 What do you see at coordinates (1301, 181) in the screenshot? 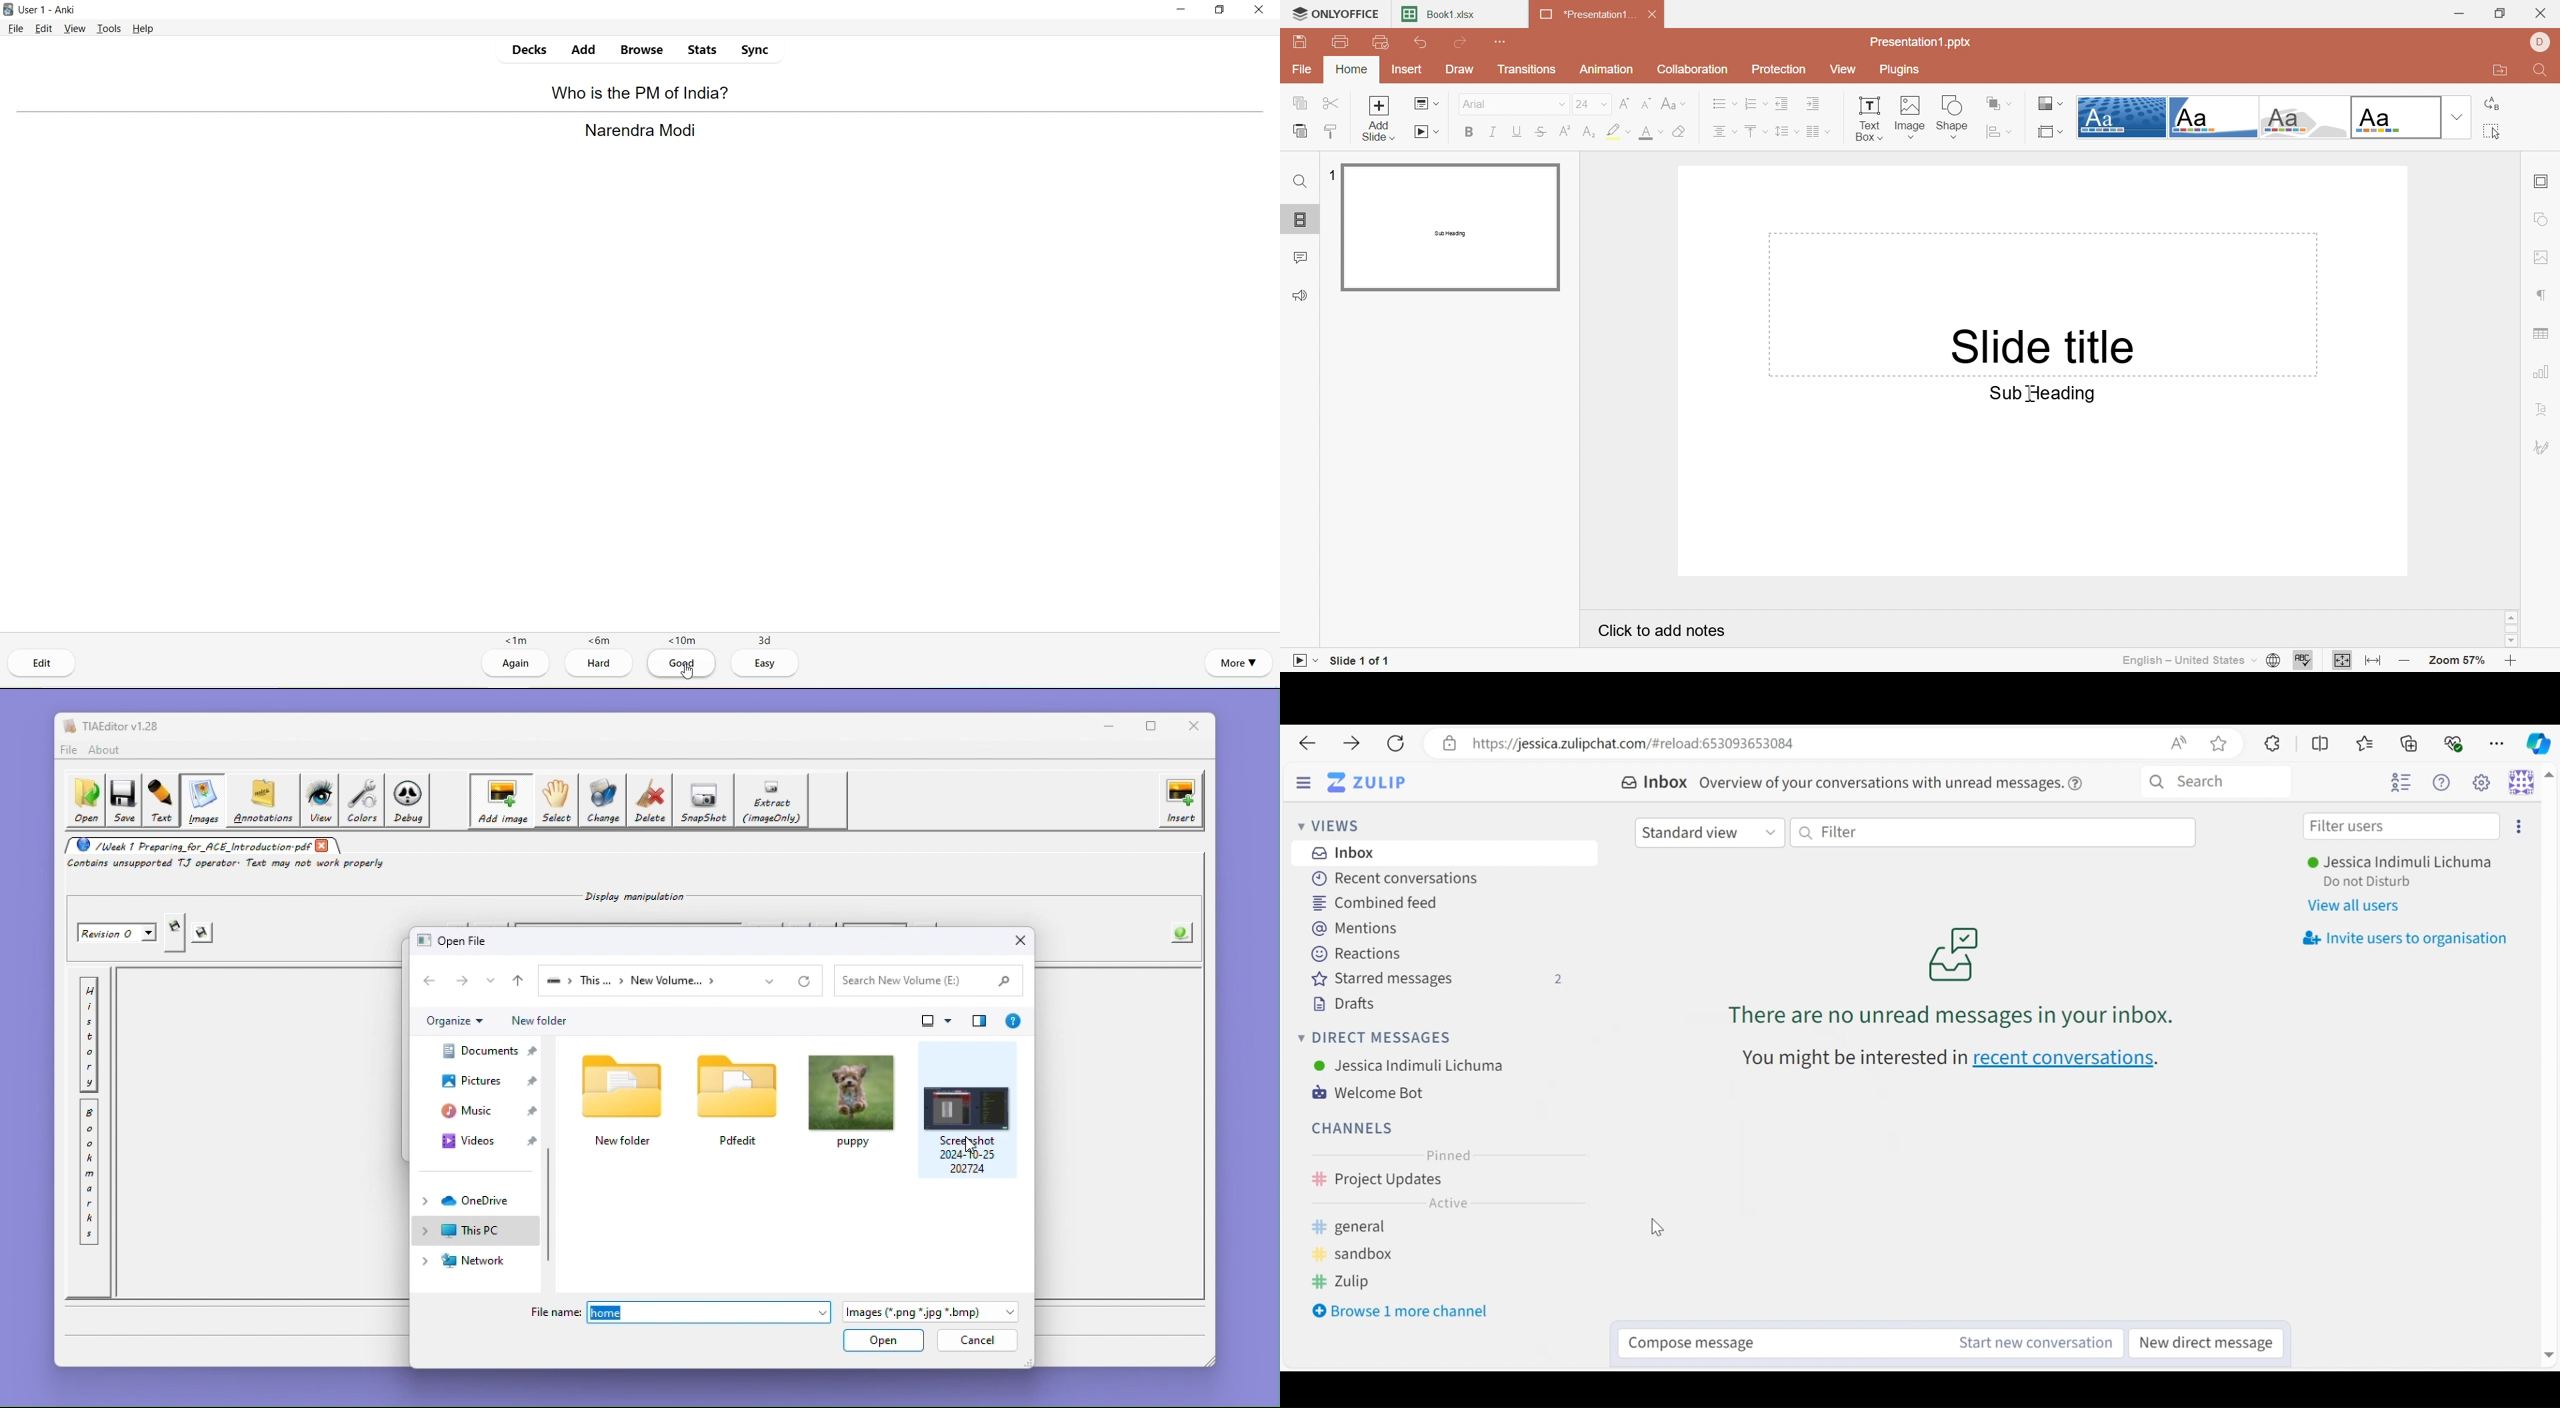
I see `Find` at bounding box center [1301, 181].